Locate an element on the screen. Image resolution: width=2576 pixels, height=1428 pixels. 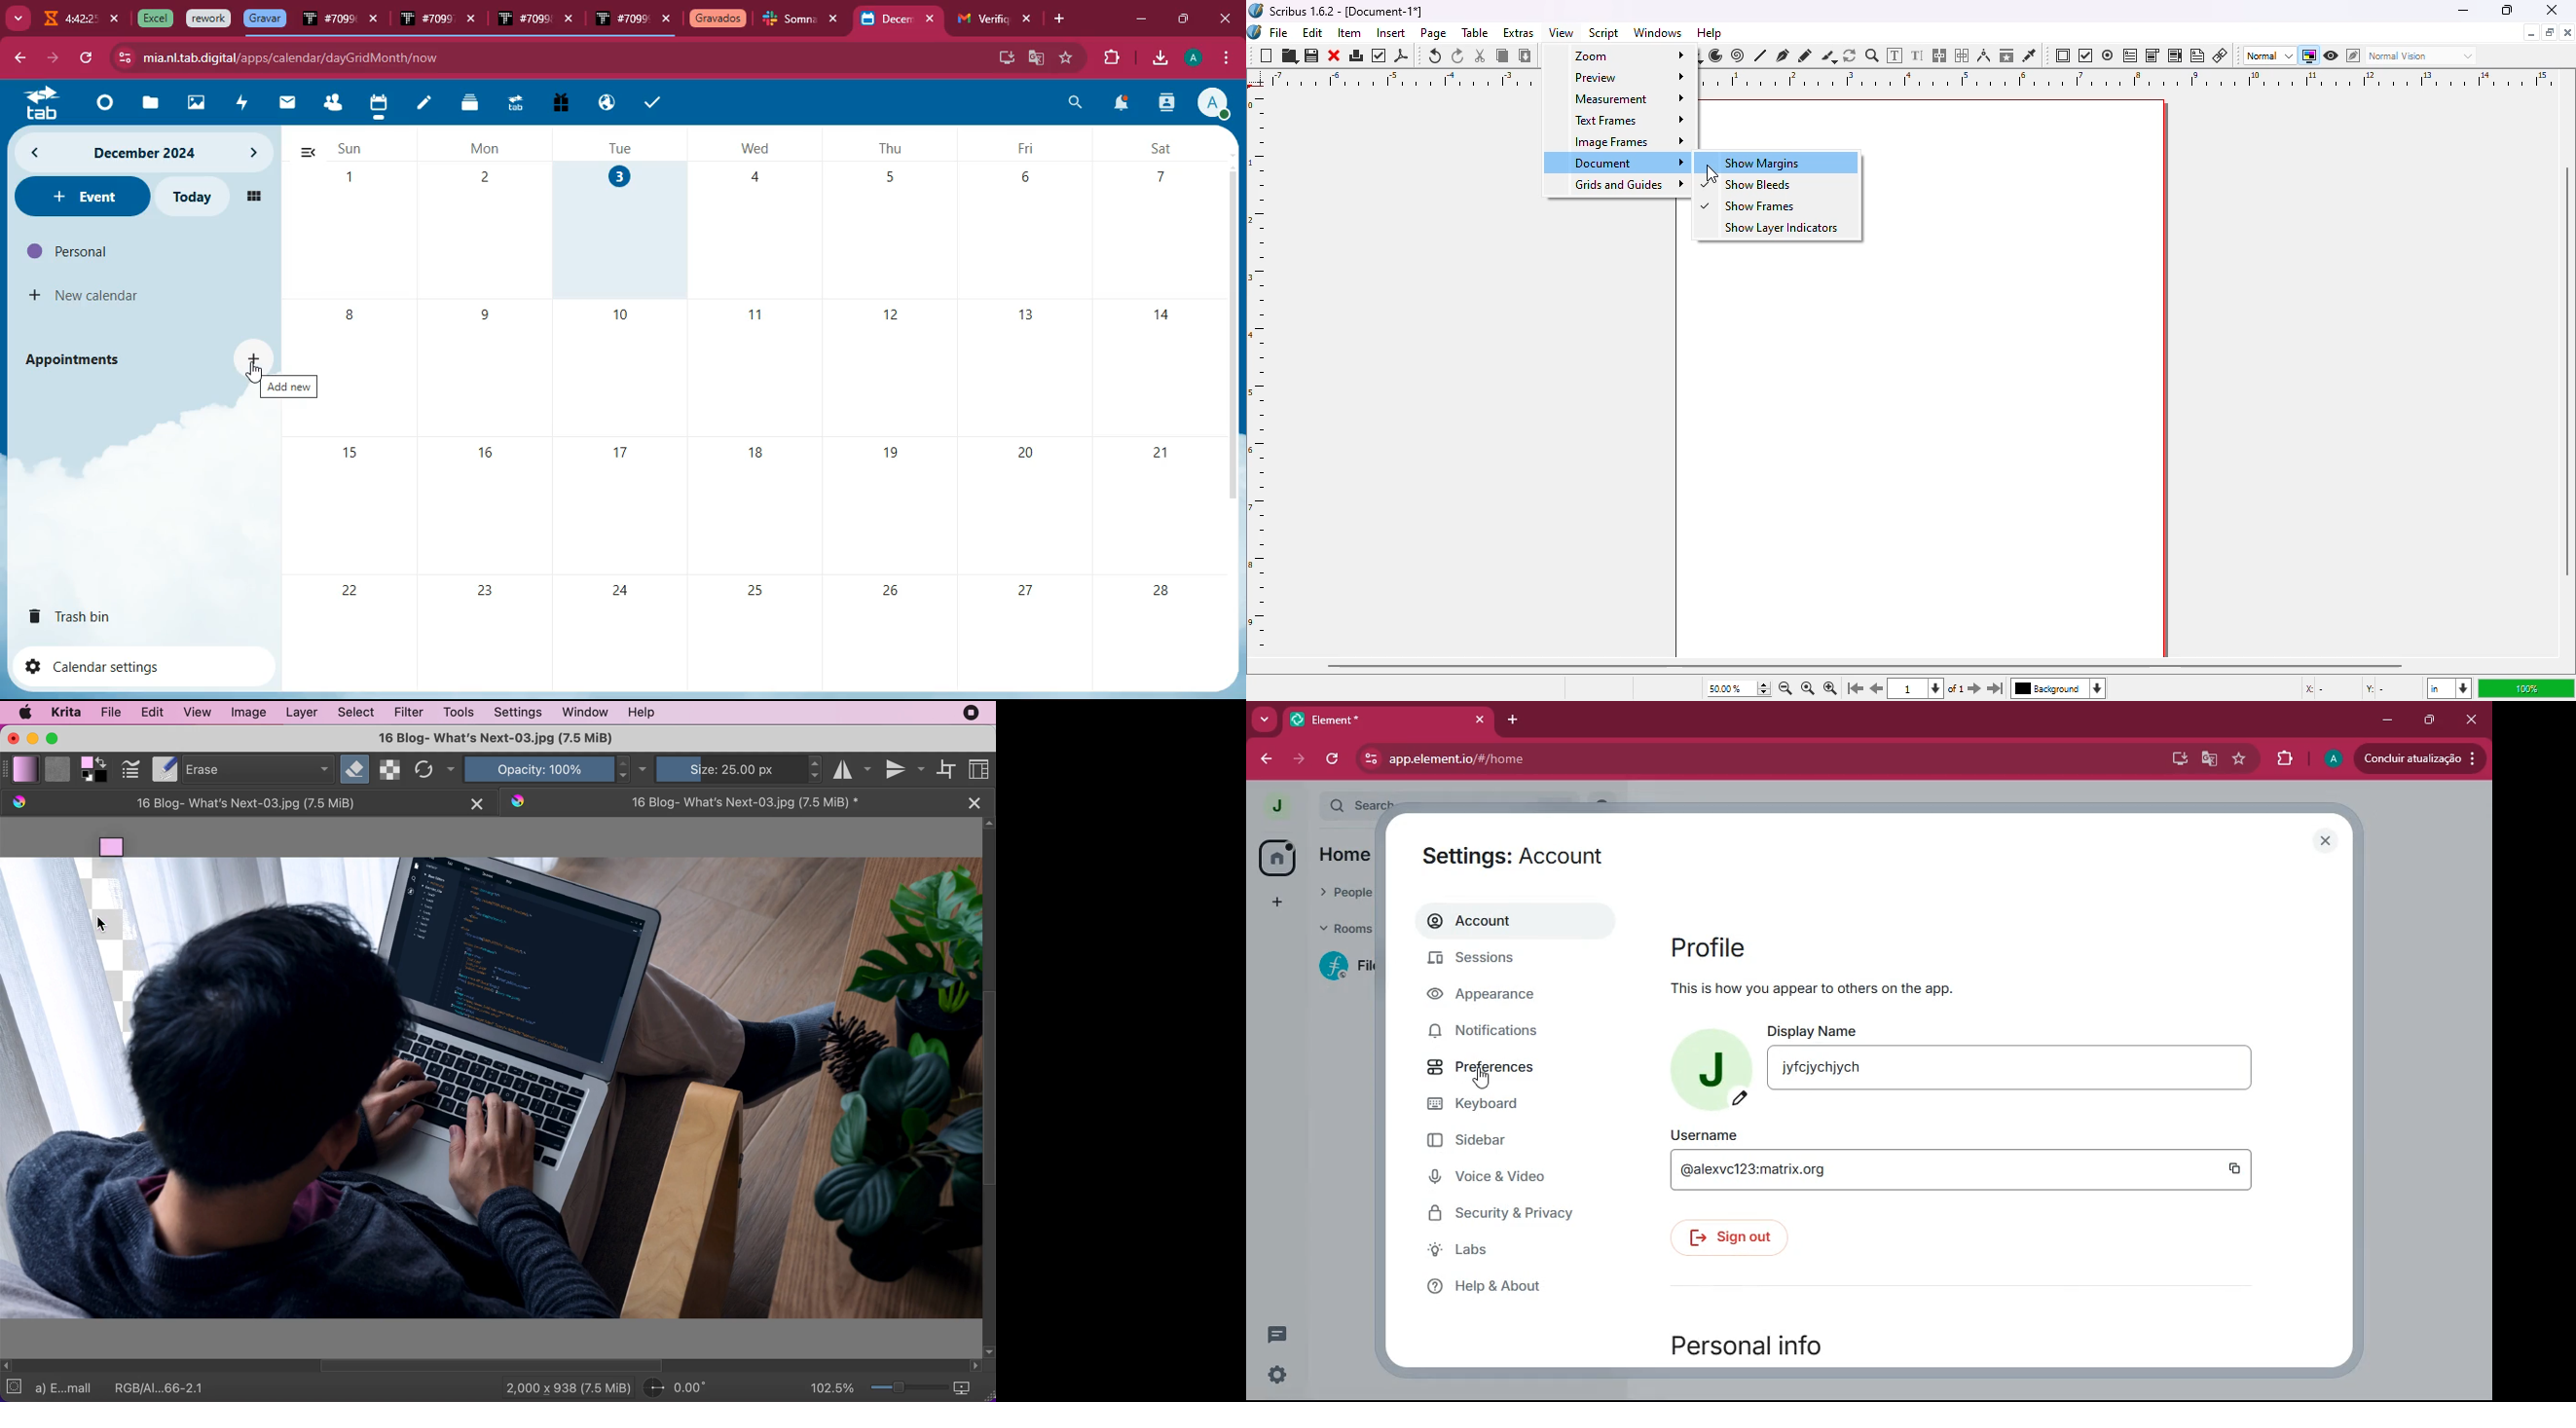
normal is located at coordinates (2268, 55).